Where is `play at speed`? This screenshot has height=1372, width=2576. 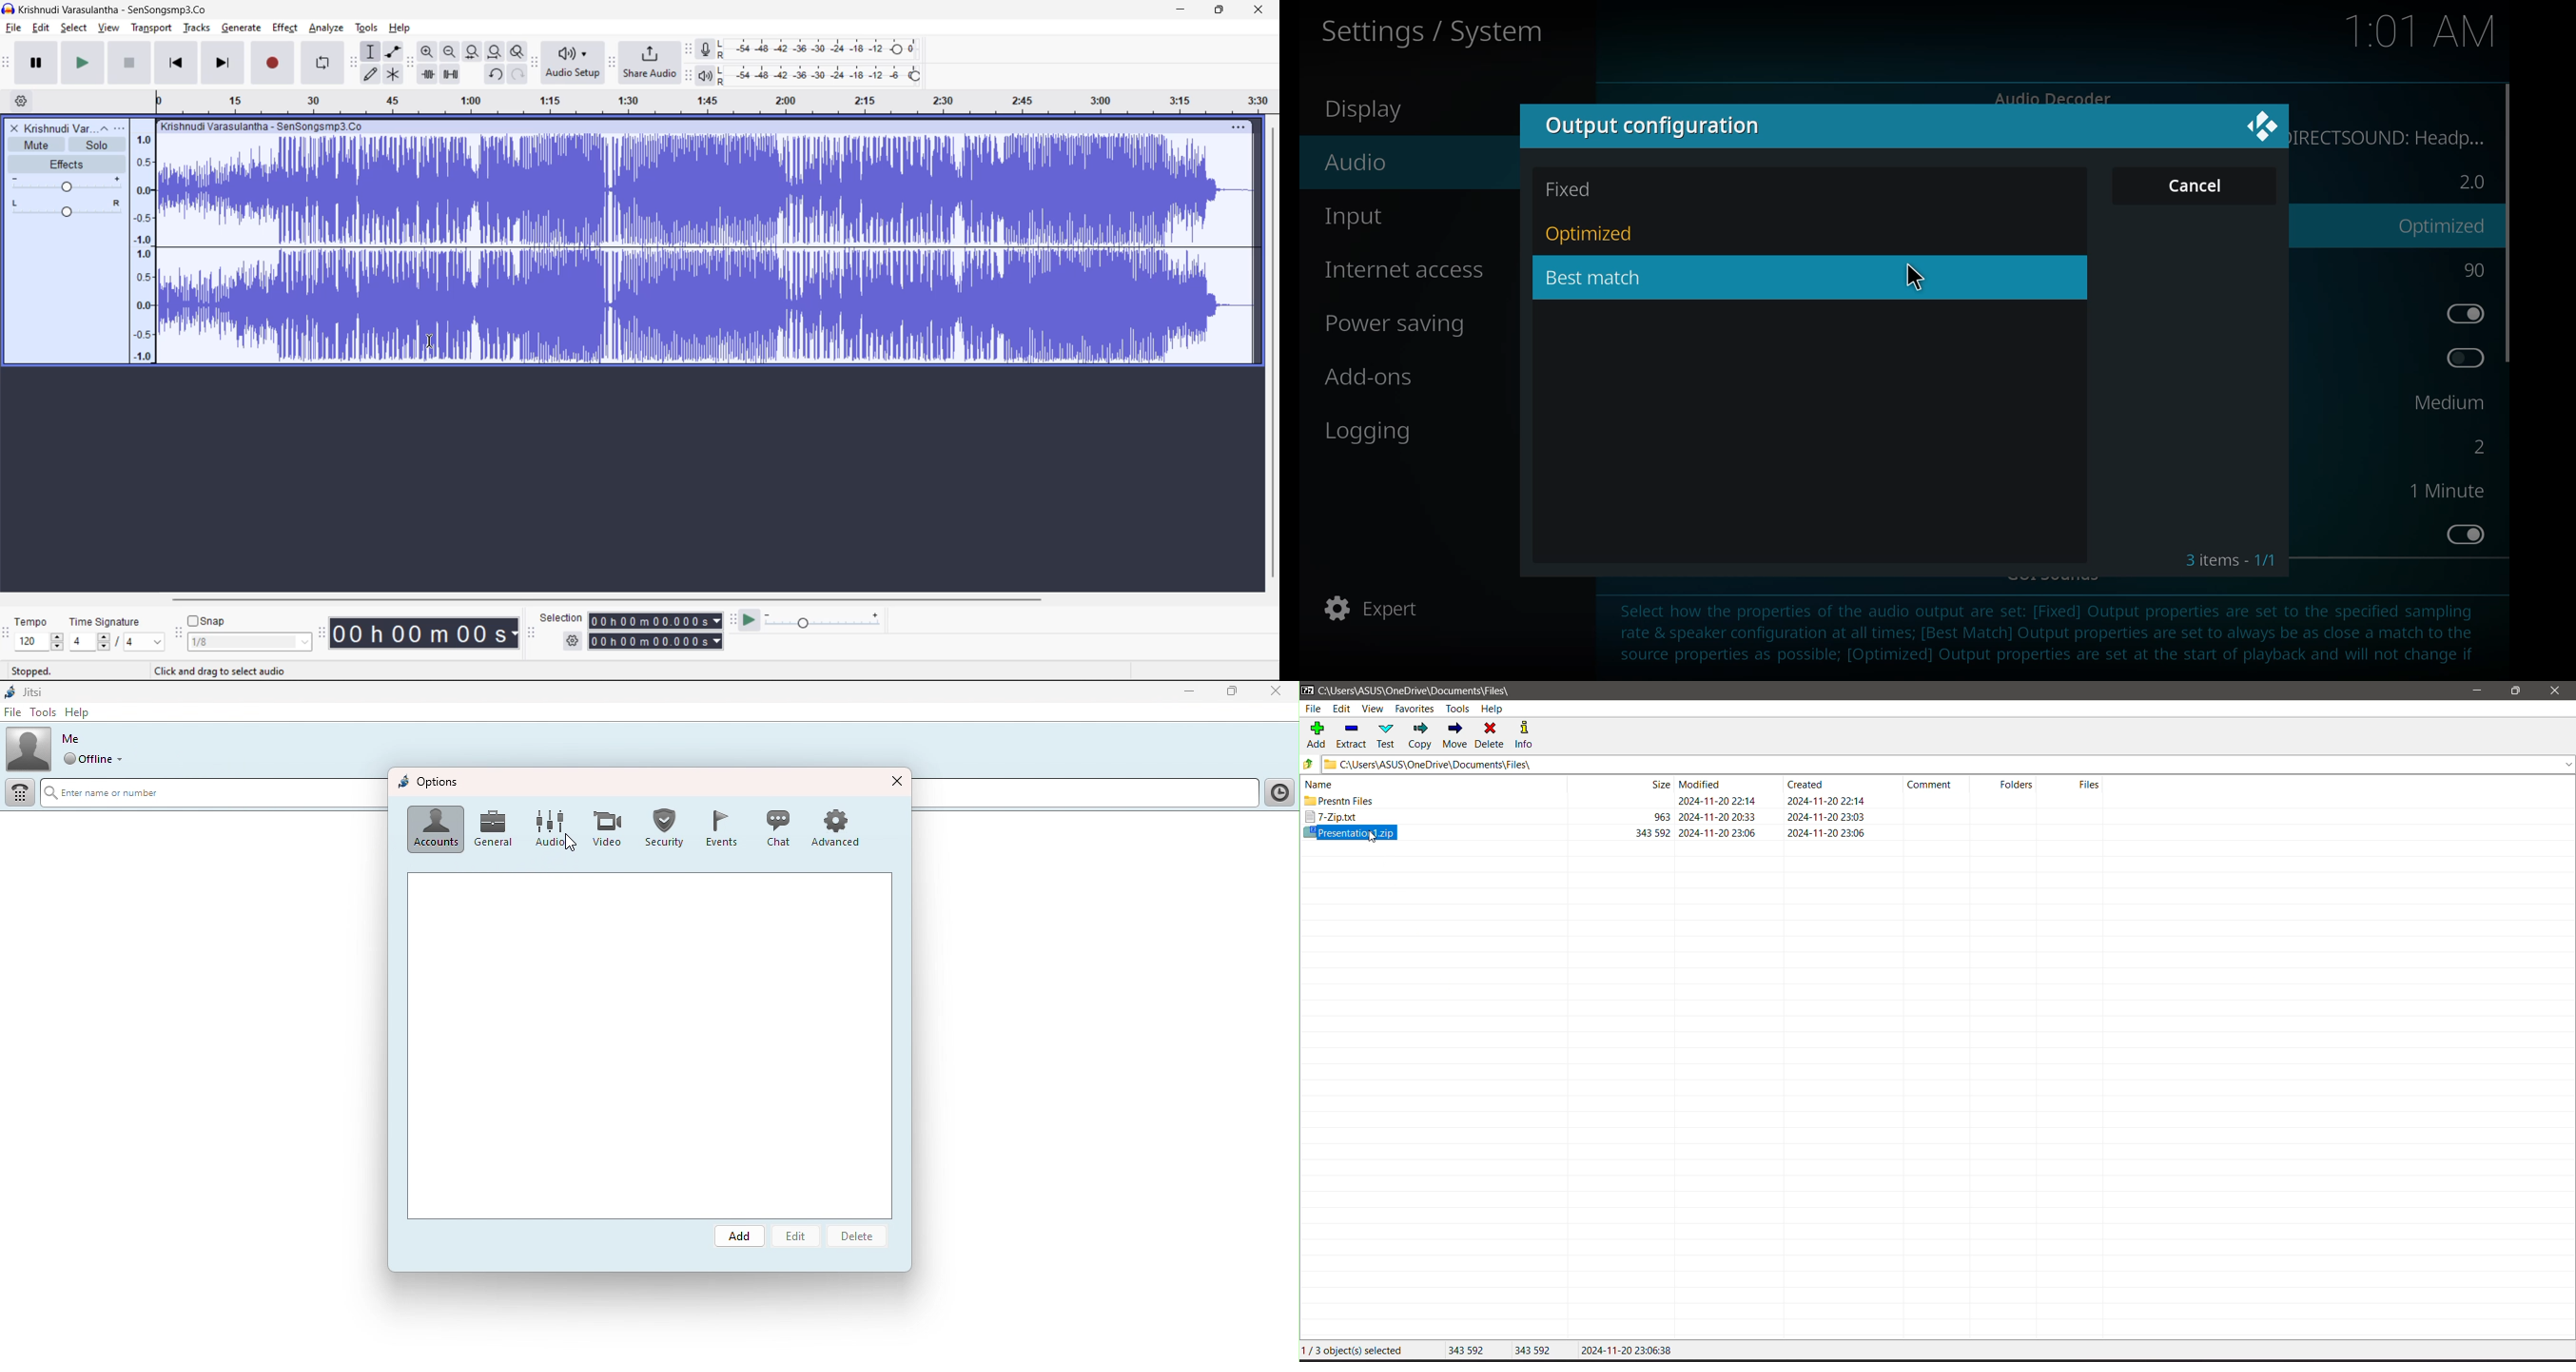 play at speed is located at coordinates (749, 620).